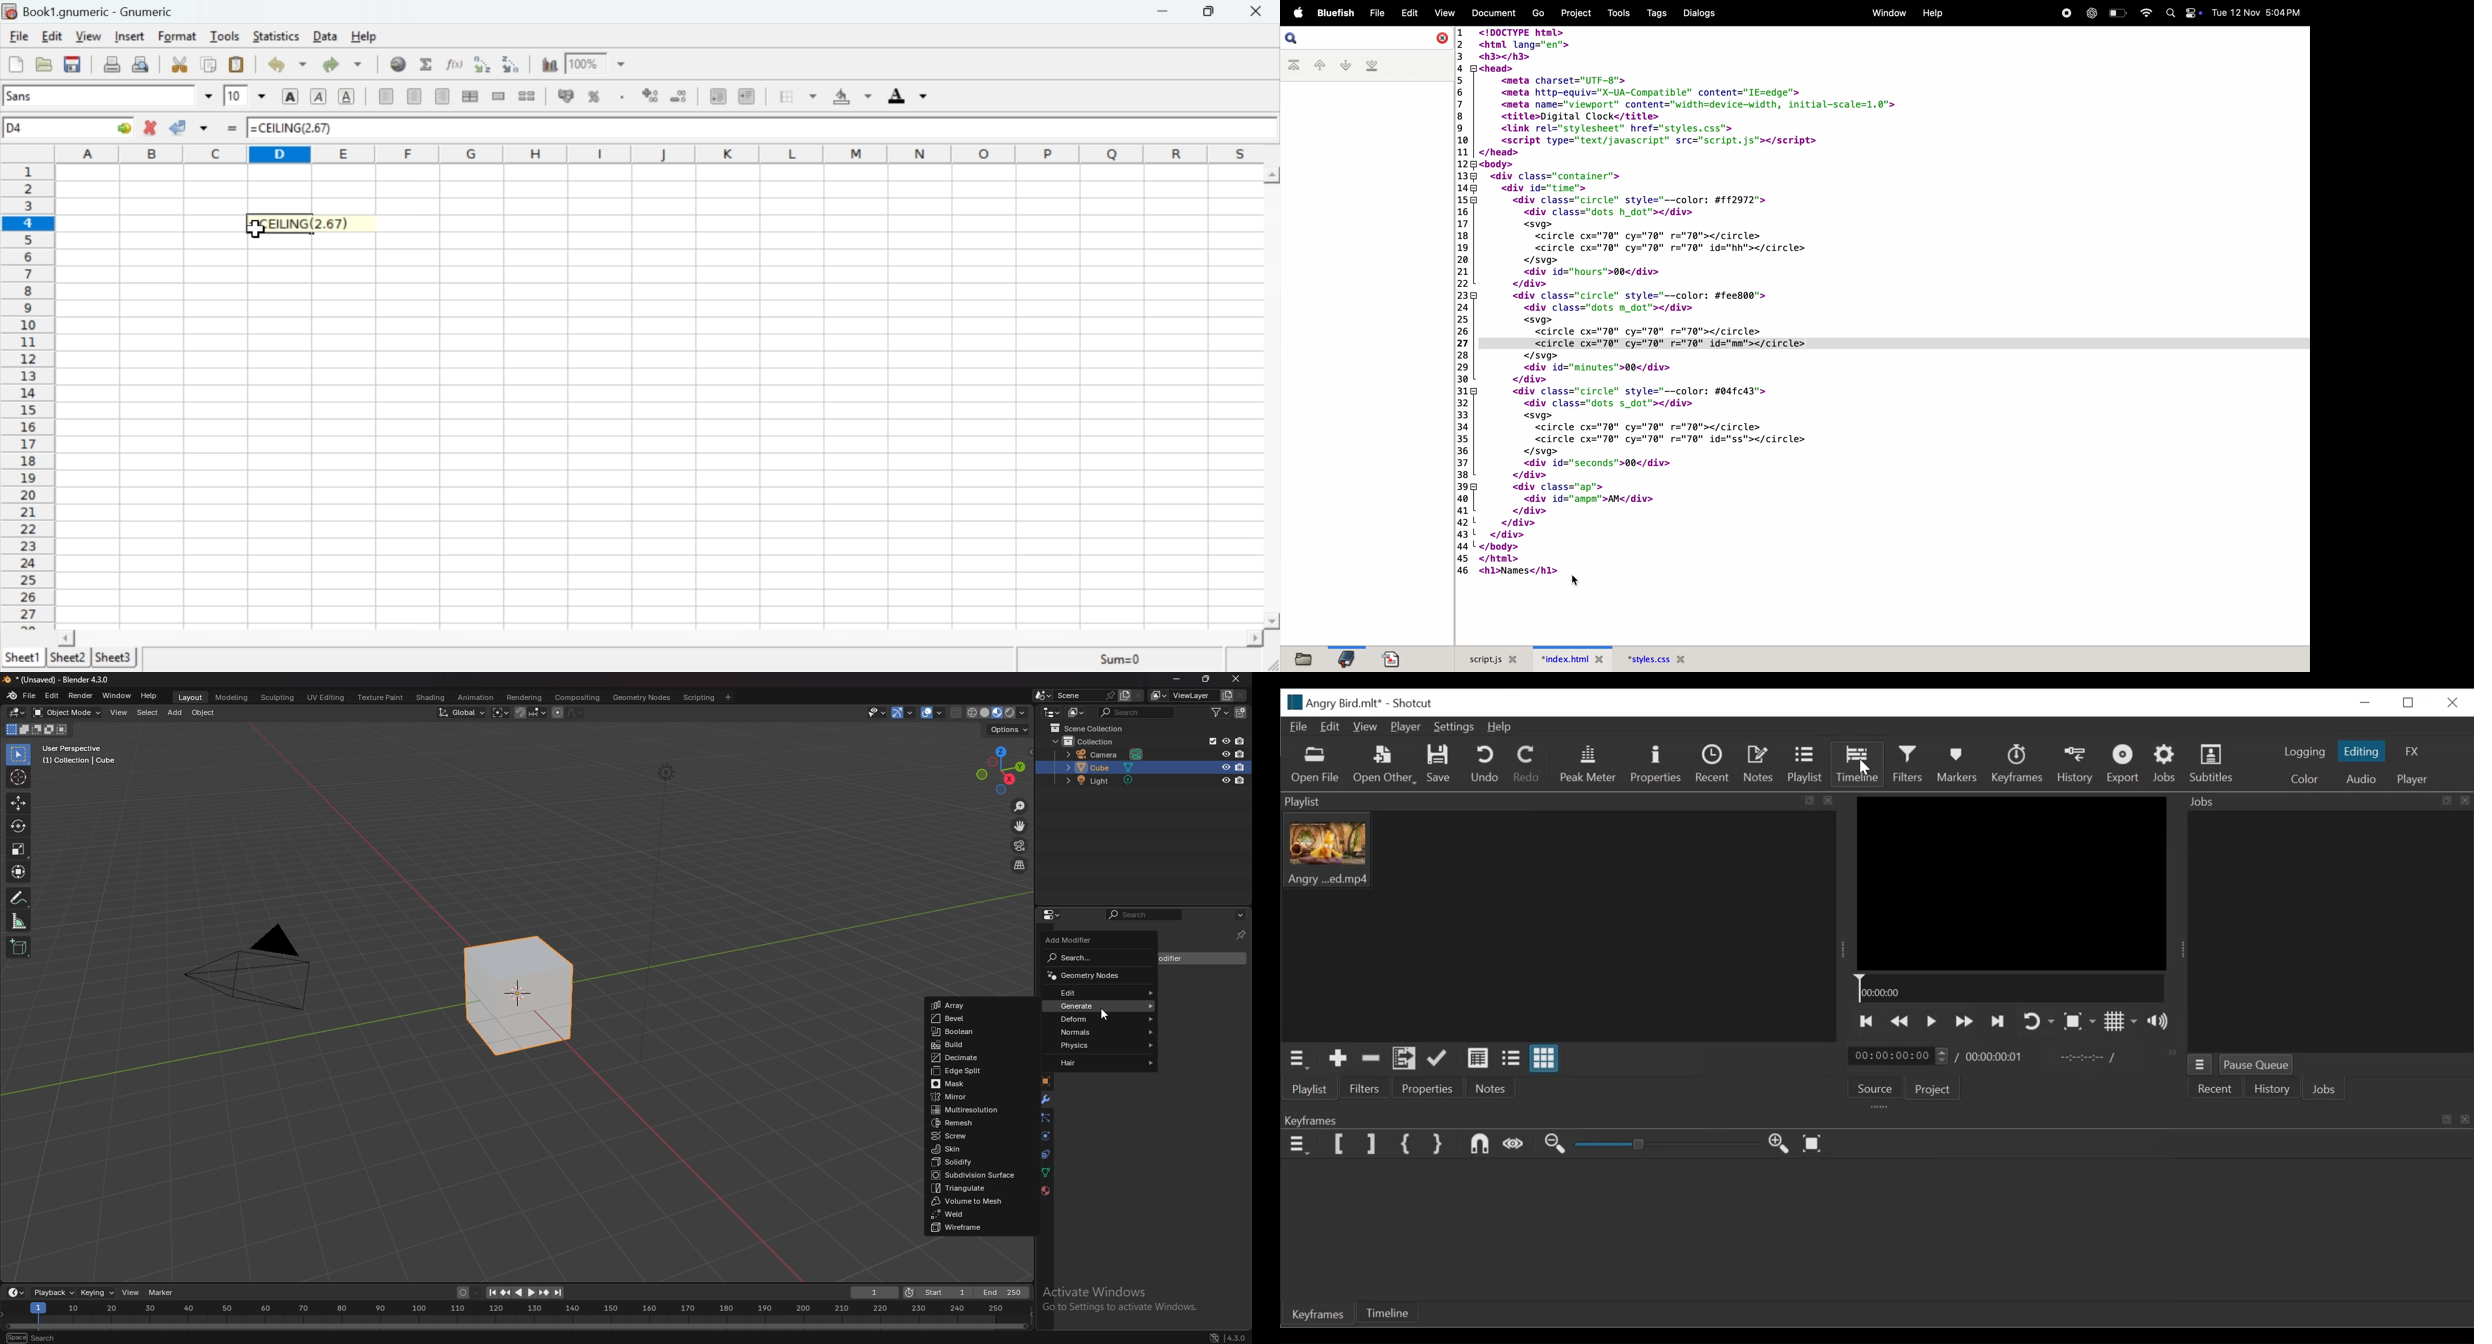 The height and width of the screenshot is (1344, 2492). What do you see at coordinates (1437, 1144) in the screenshot?
I see `Set Second Simple Keyframe` at bounding box center [1437, 1144].